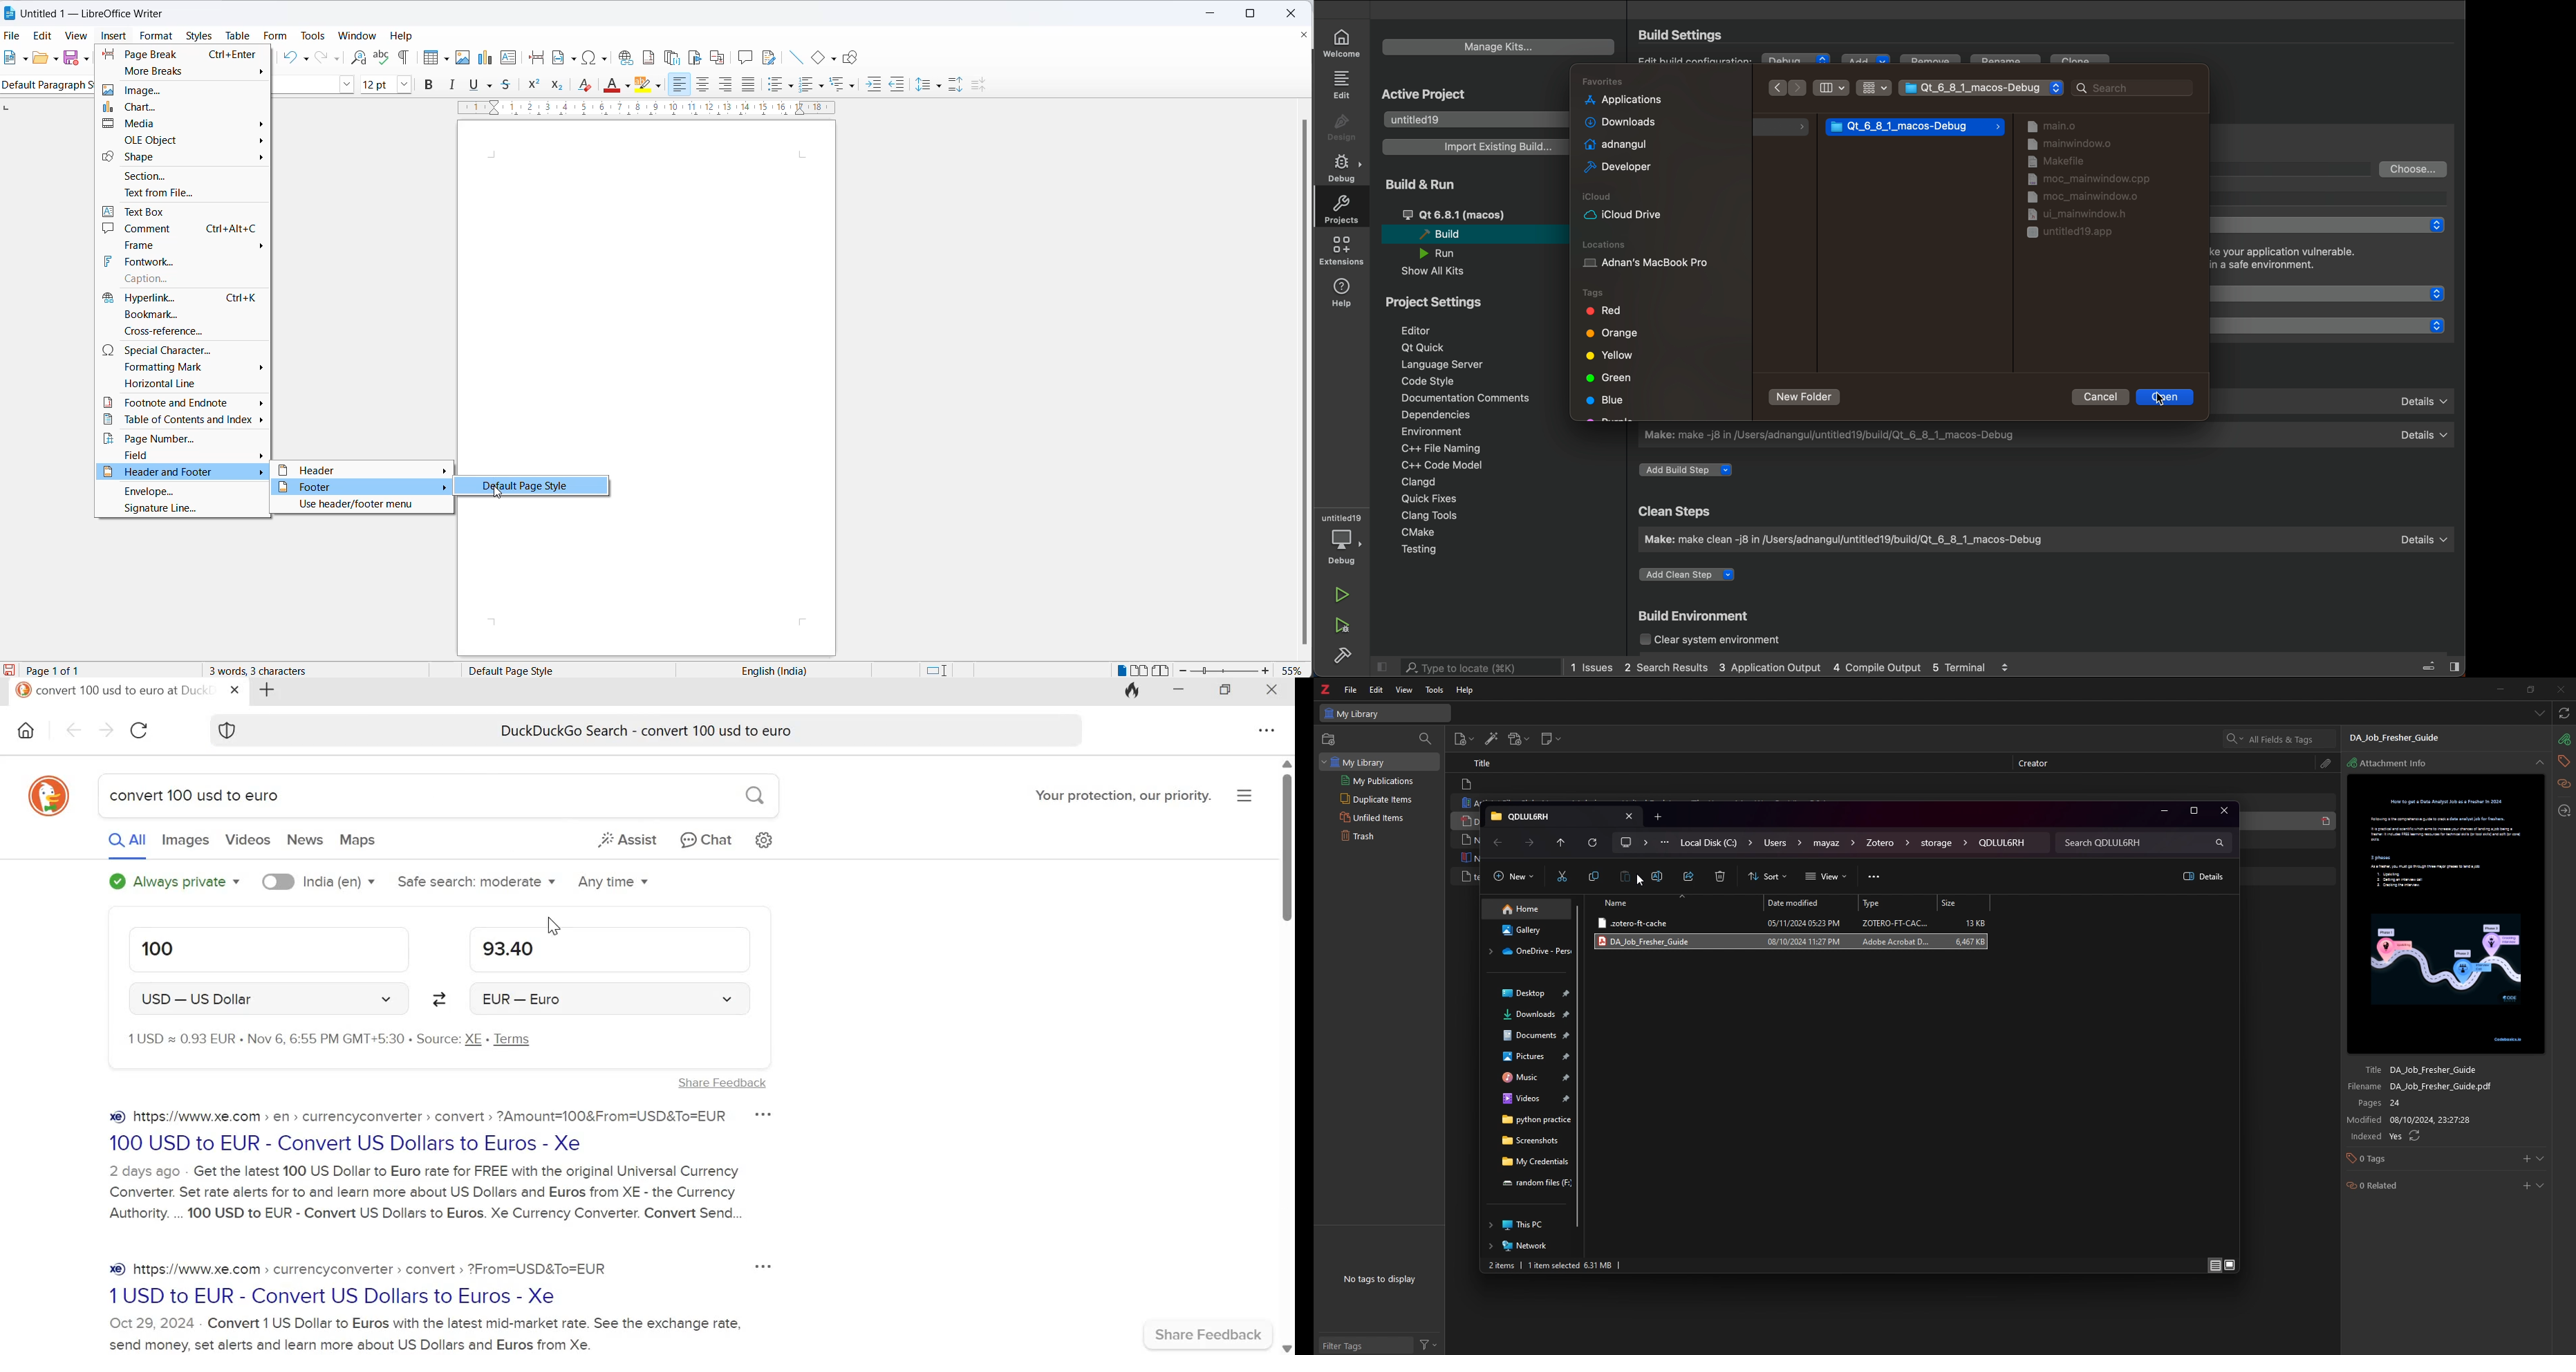 This screenshot has width=2576, height=1372. What do you see at coordinates (822, 86) in the screenshot?
I see `toggle ordered list ` at bounding box center [822, 86].